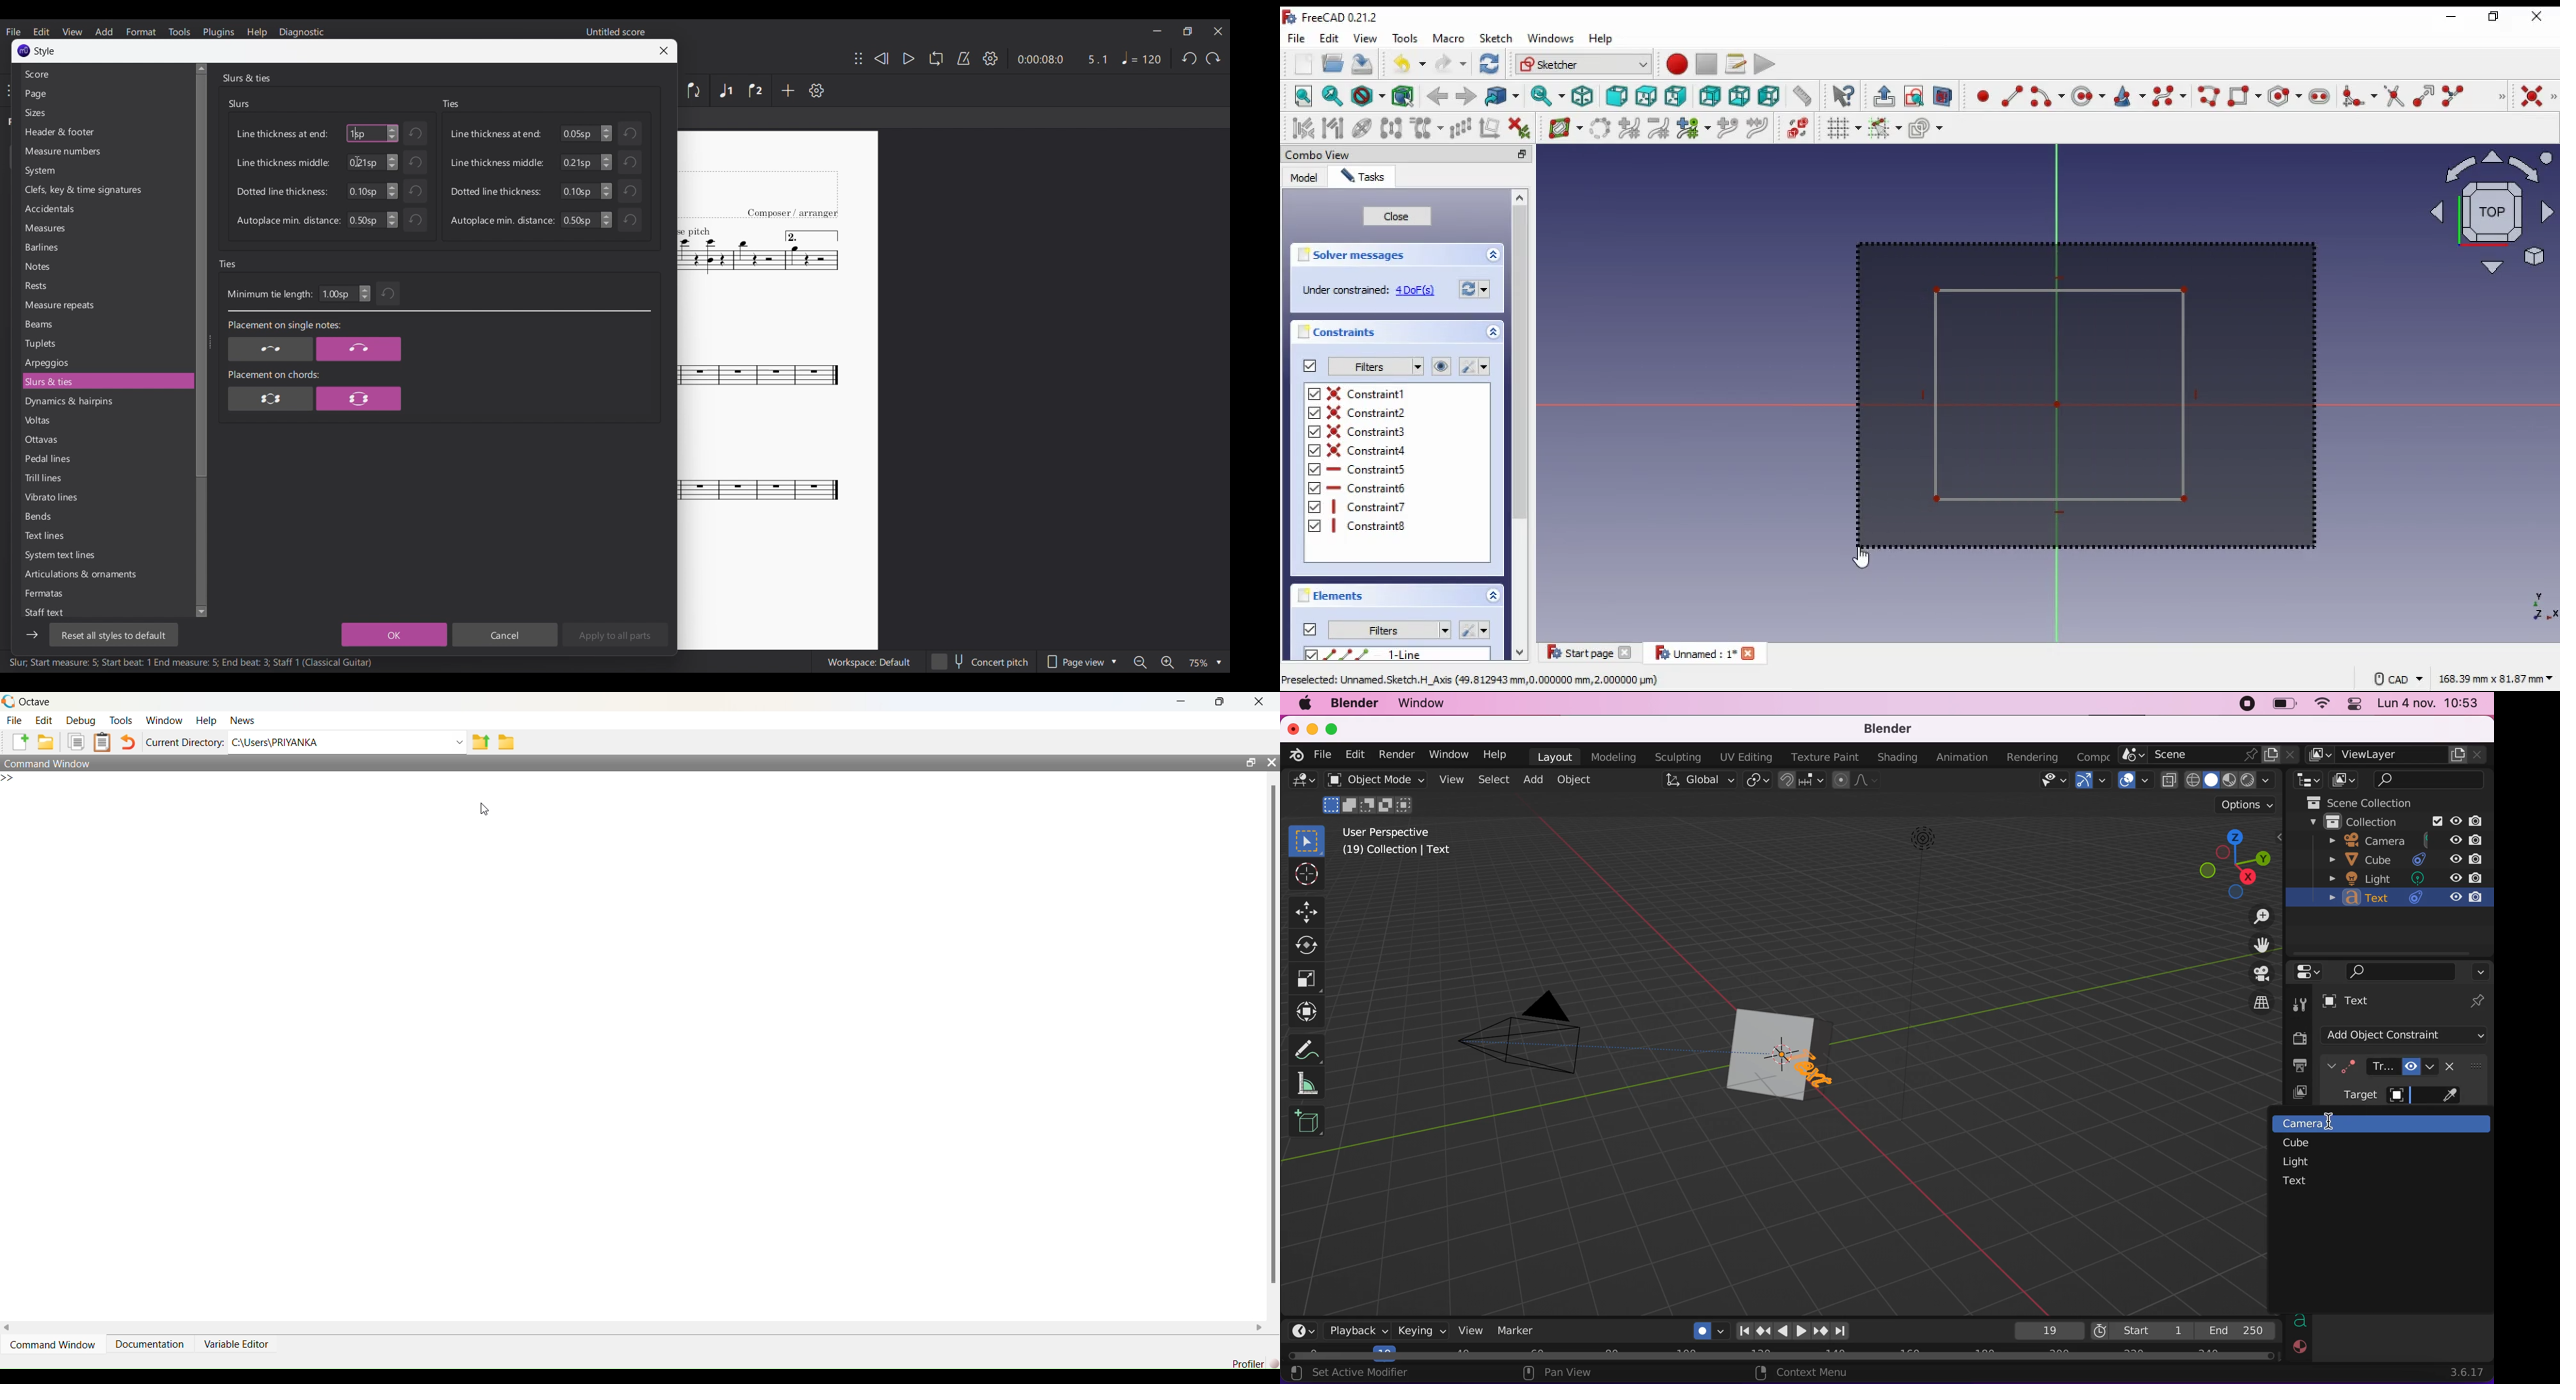 This screenshot has width=2576, height=1400. Describe the element at coordinates (2372, 803) in the screenshot. I see `scene collection` at that location.